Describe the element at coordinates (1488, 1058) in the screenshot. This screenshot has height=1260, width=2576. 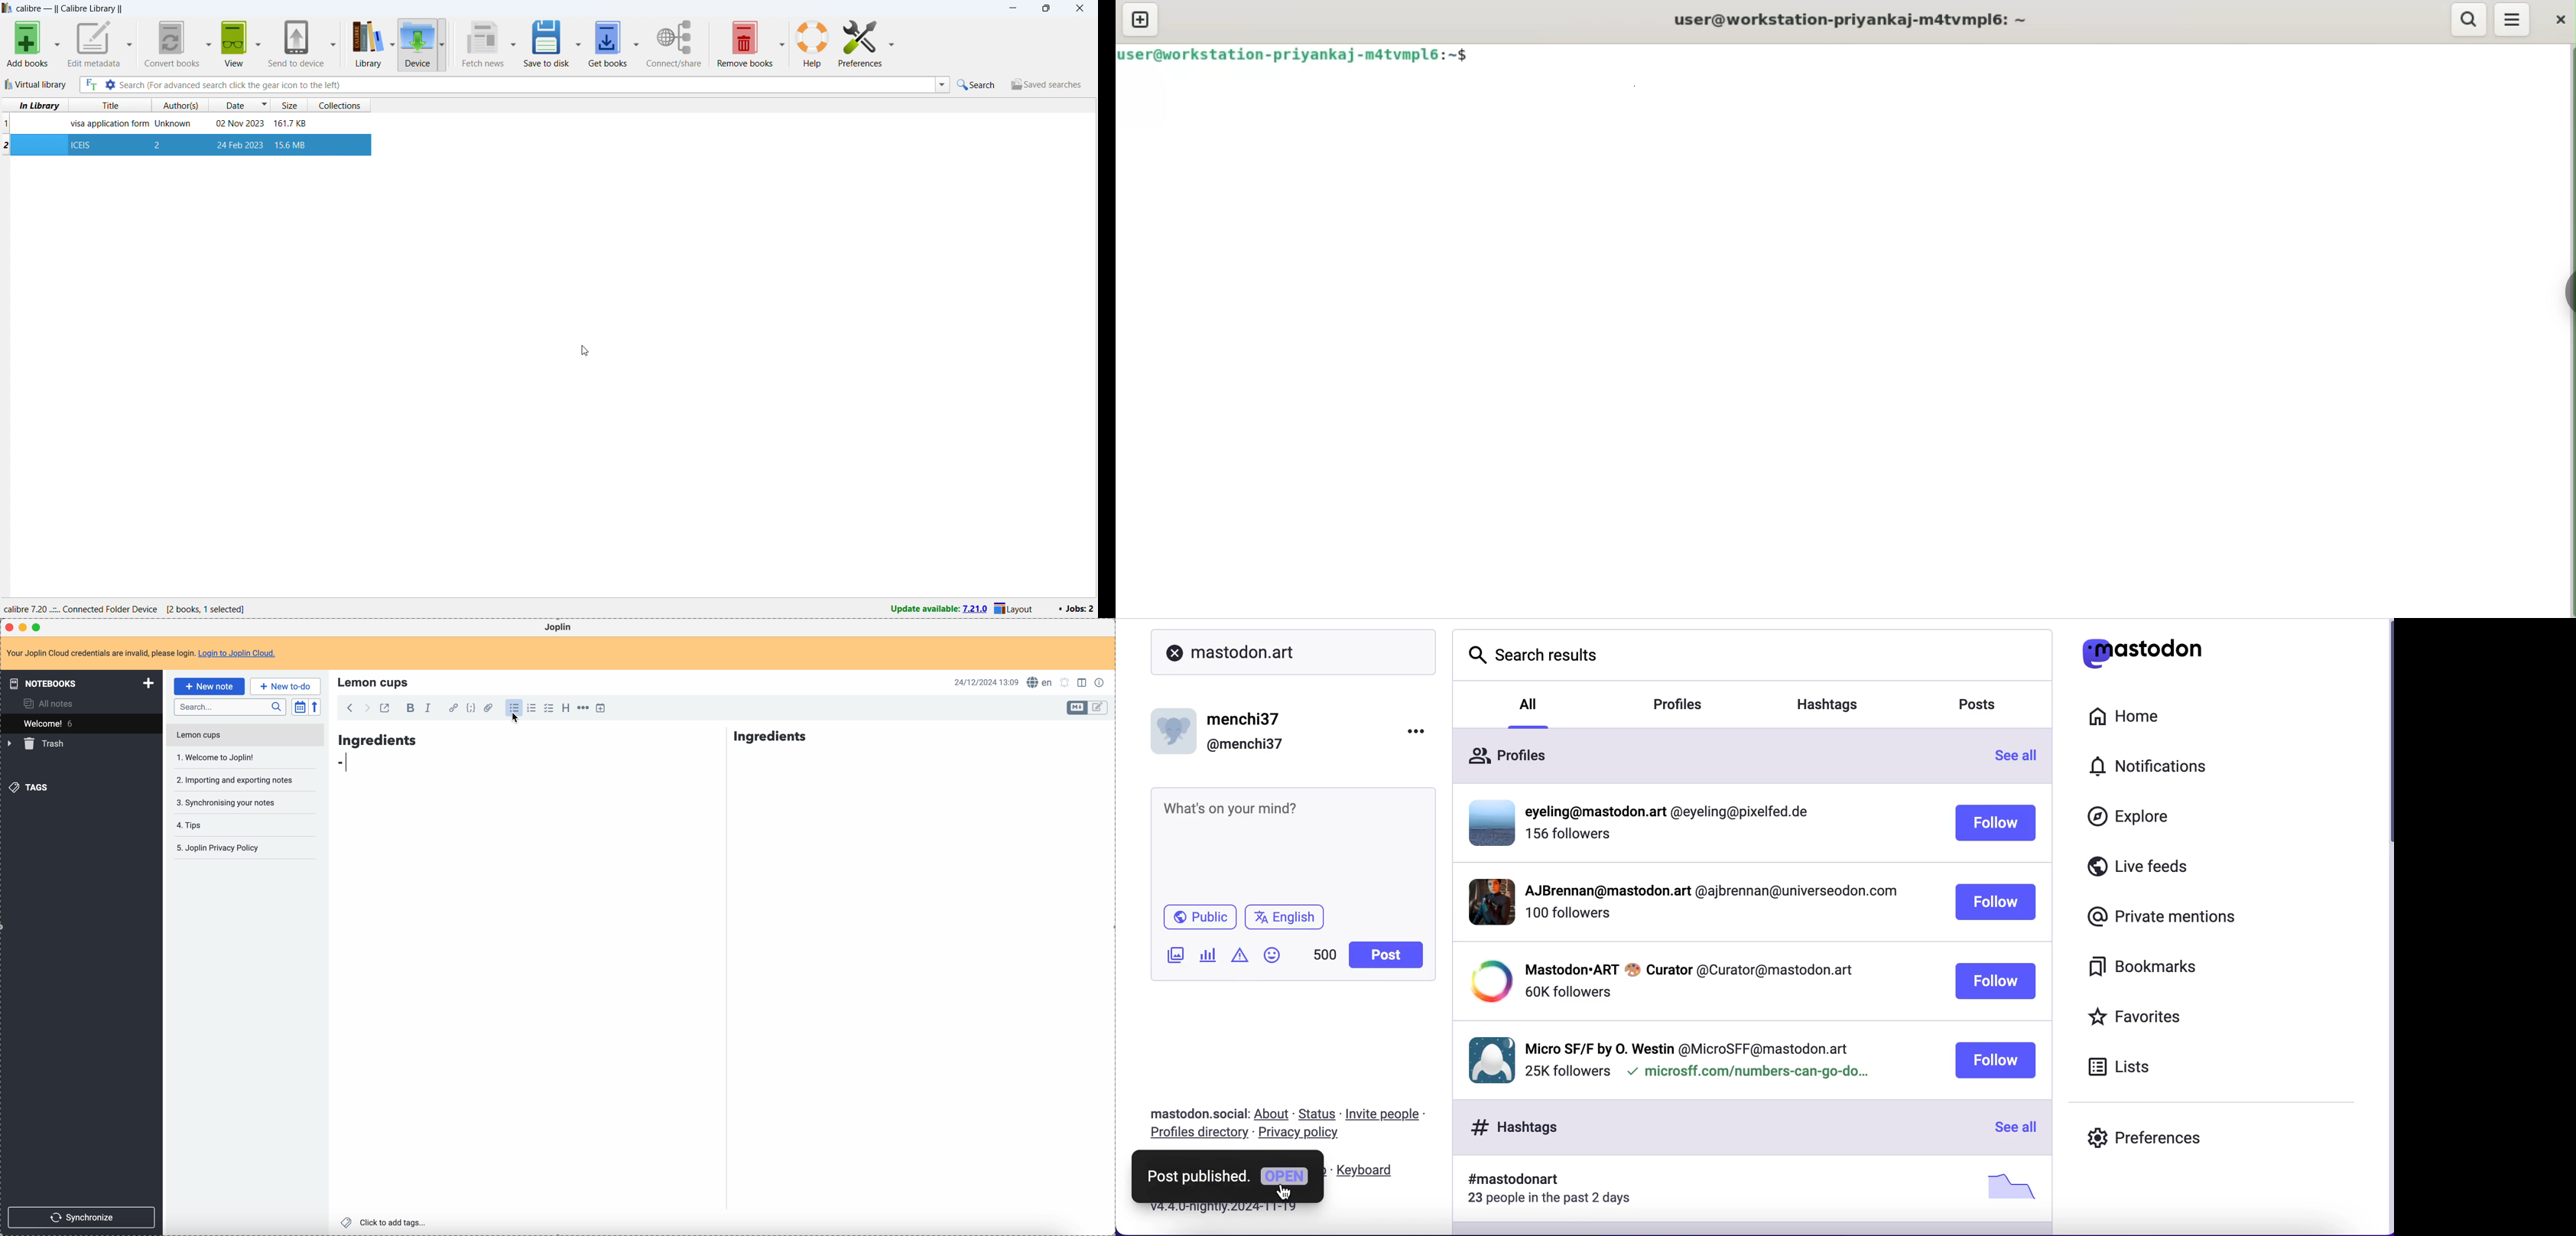
I see `display picture` at that location.